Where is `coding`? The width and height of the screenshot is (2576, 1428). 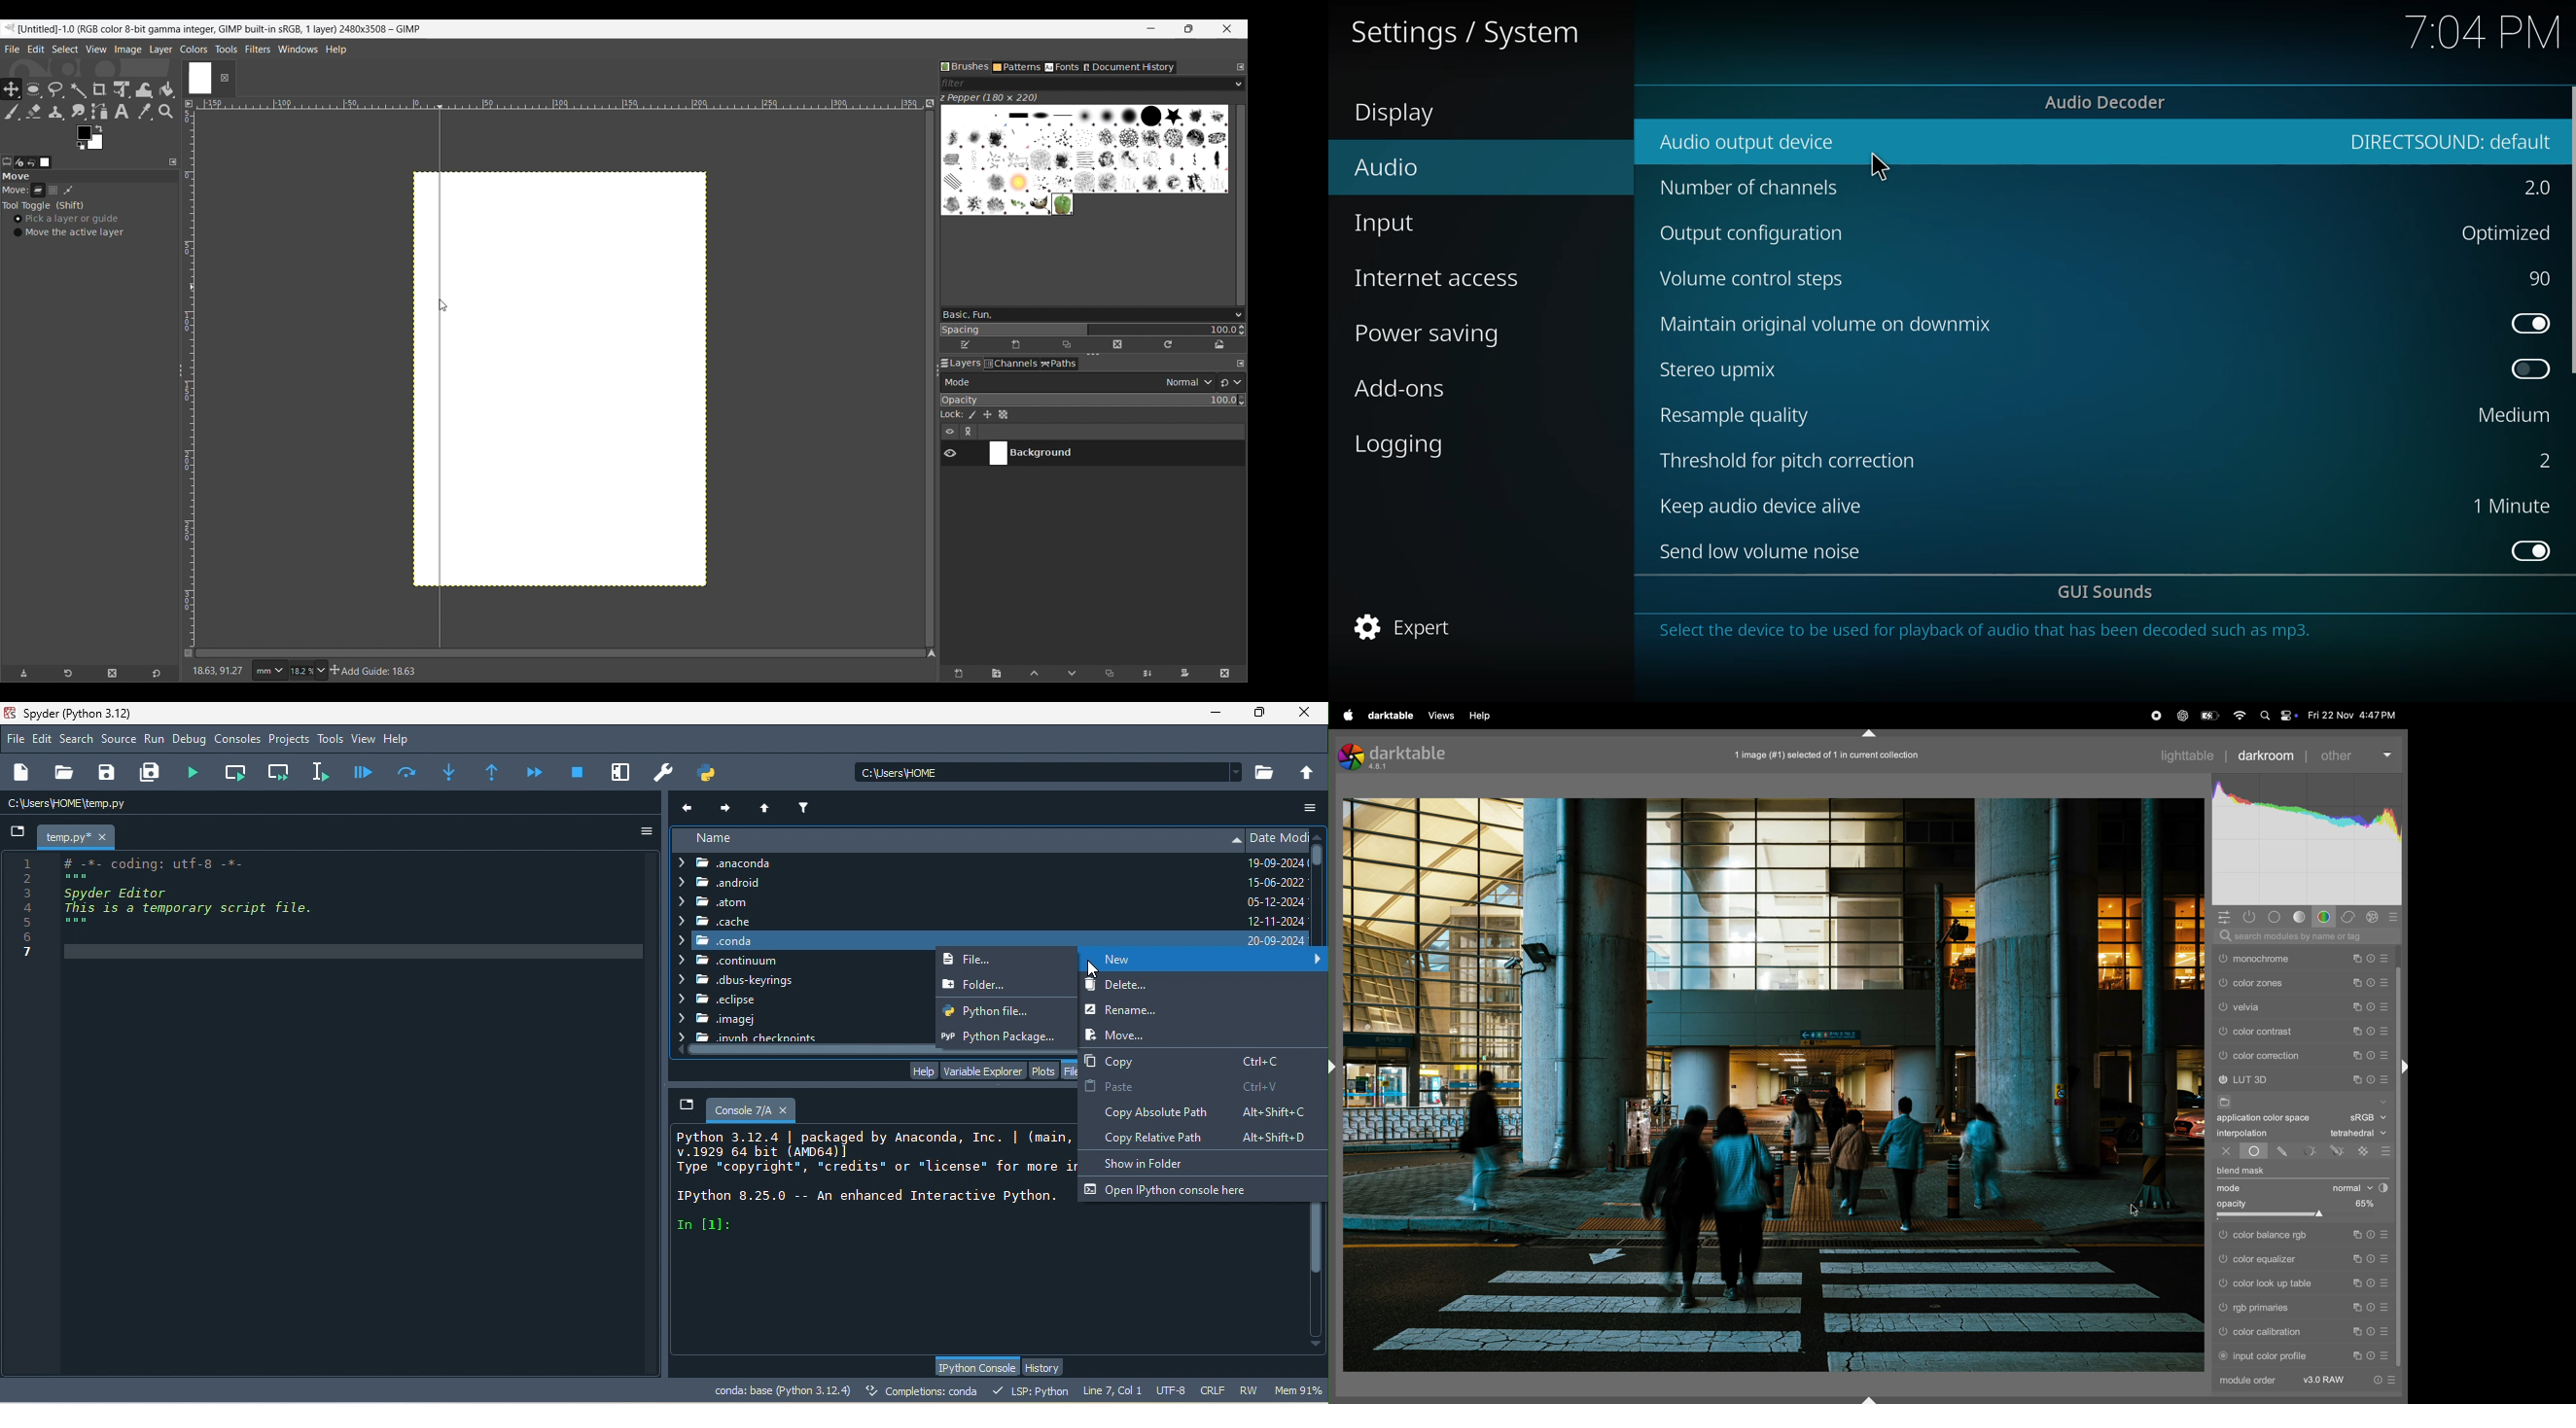
coding is located at coordinates (176, 911).